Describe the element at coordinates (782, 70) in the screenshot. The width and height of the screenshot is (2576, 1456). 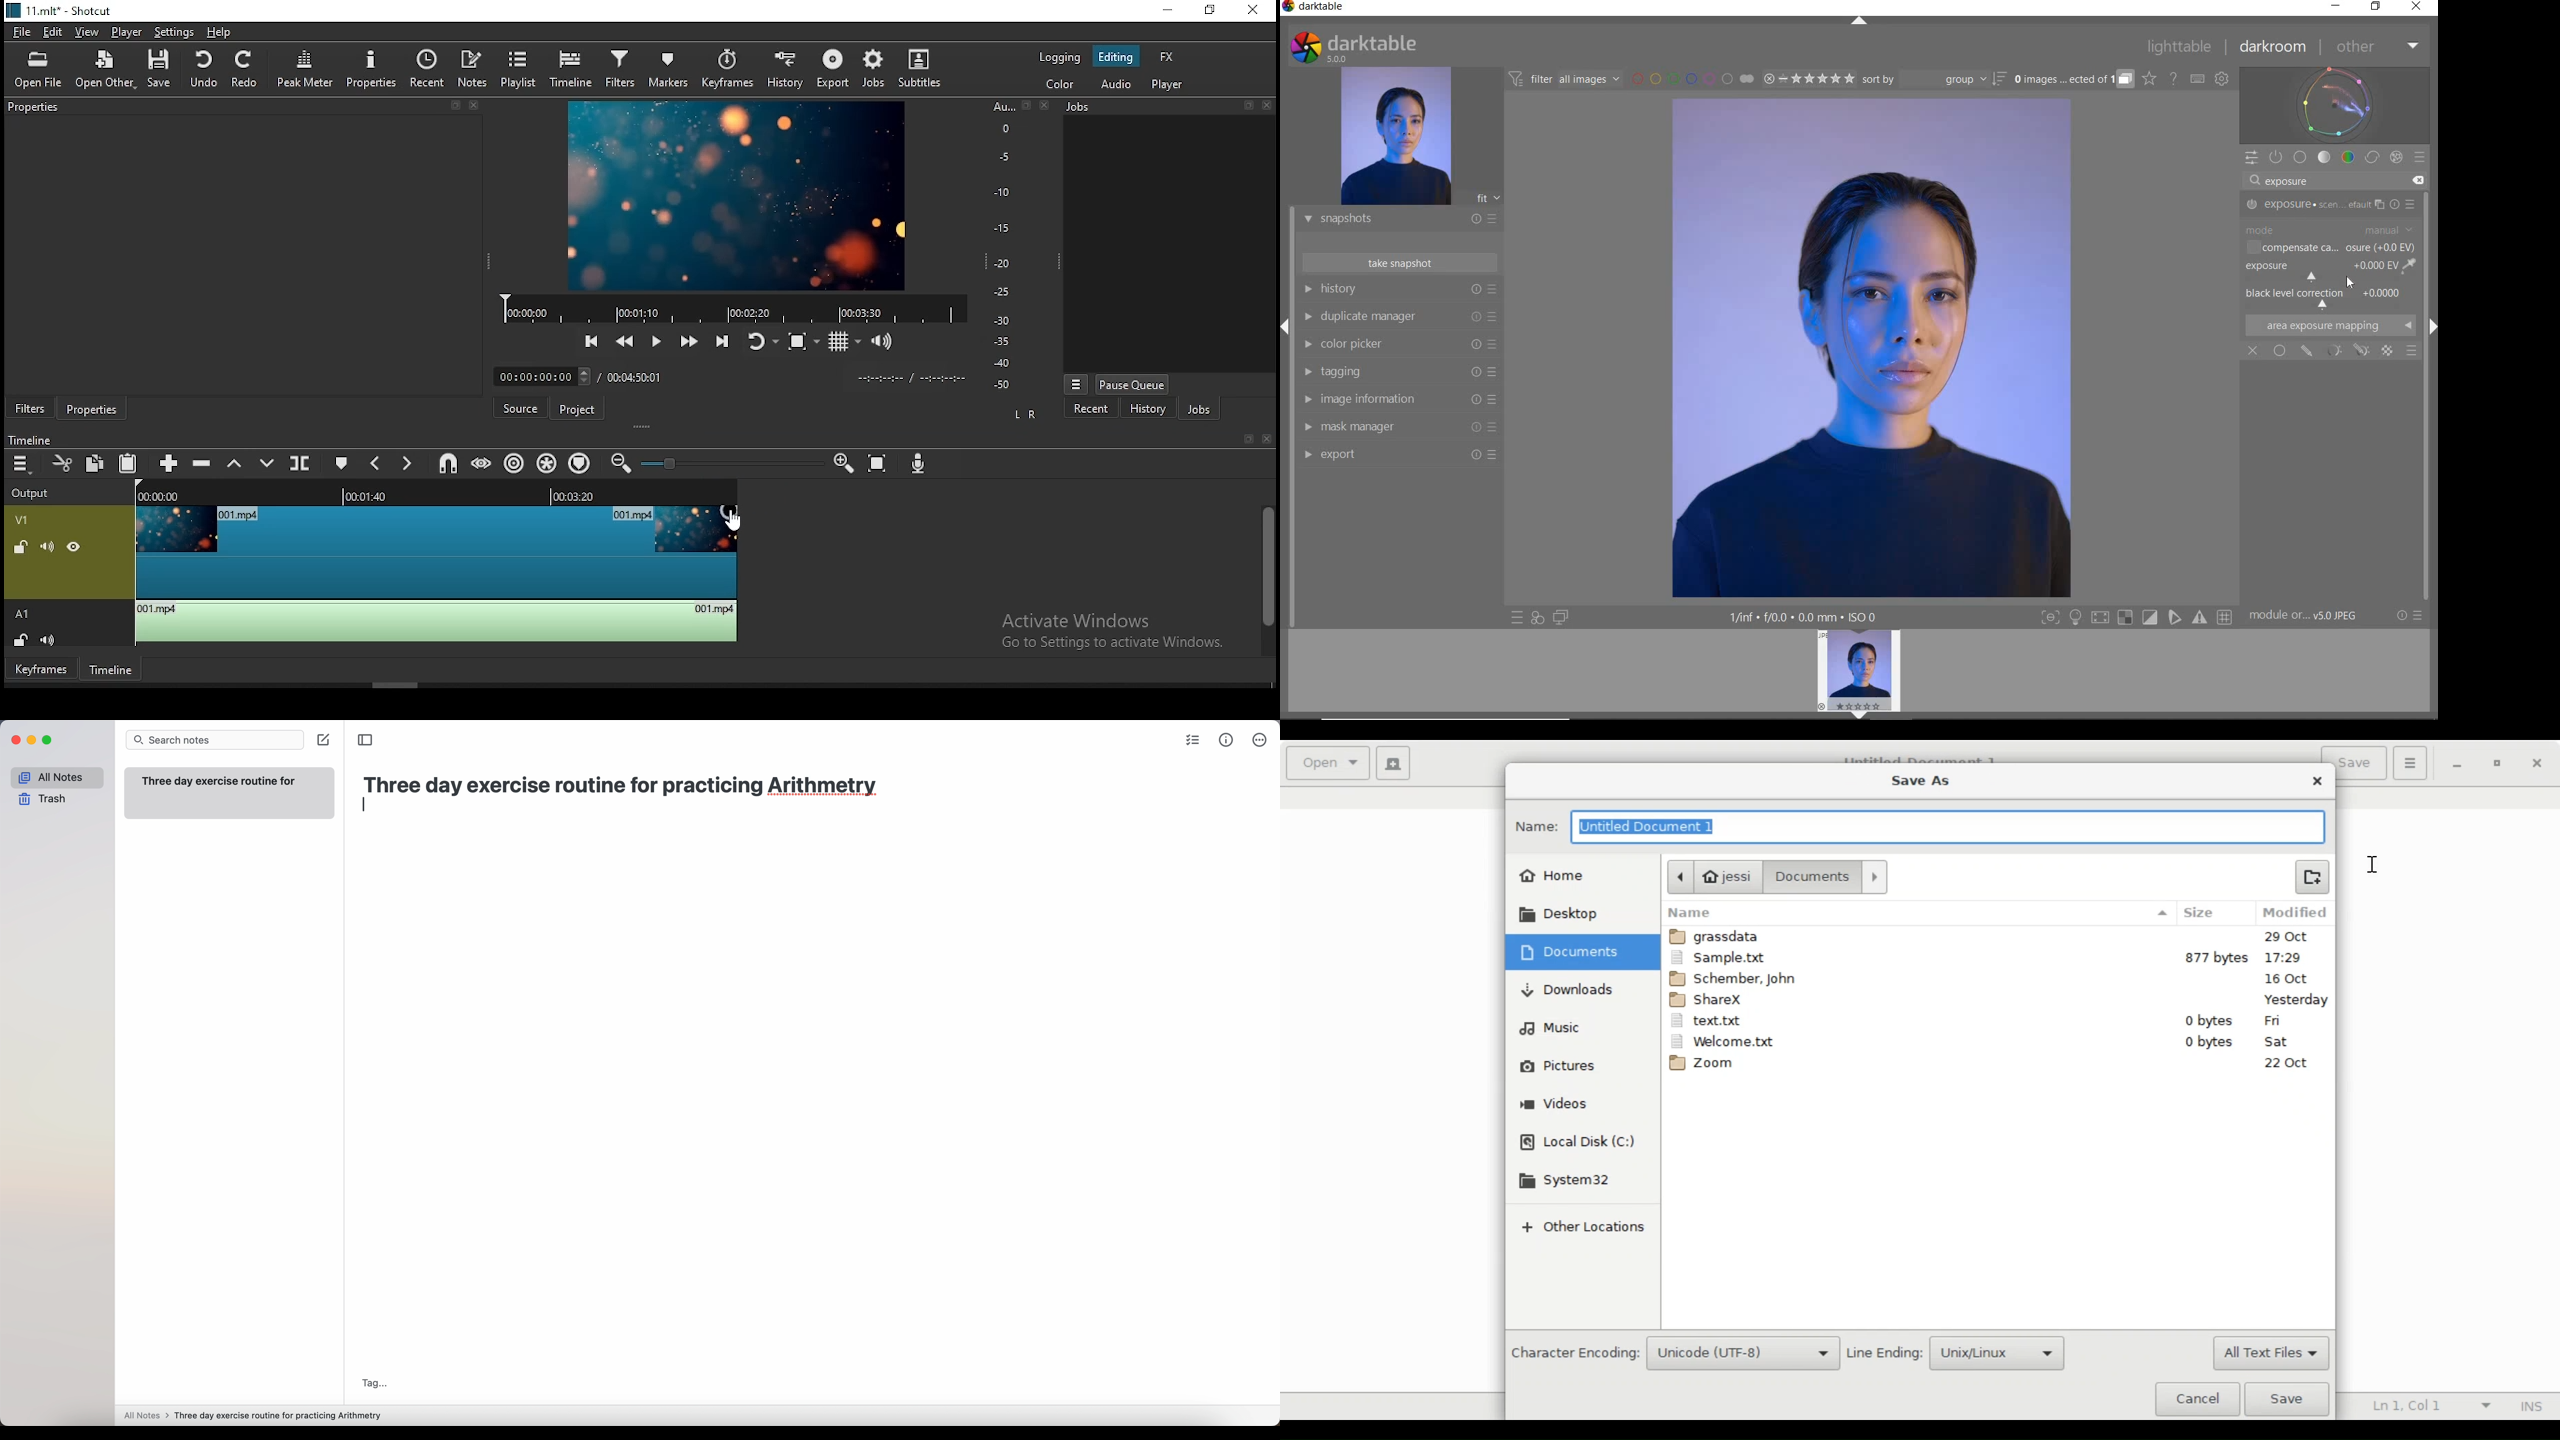
I see `history` at that location.